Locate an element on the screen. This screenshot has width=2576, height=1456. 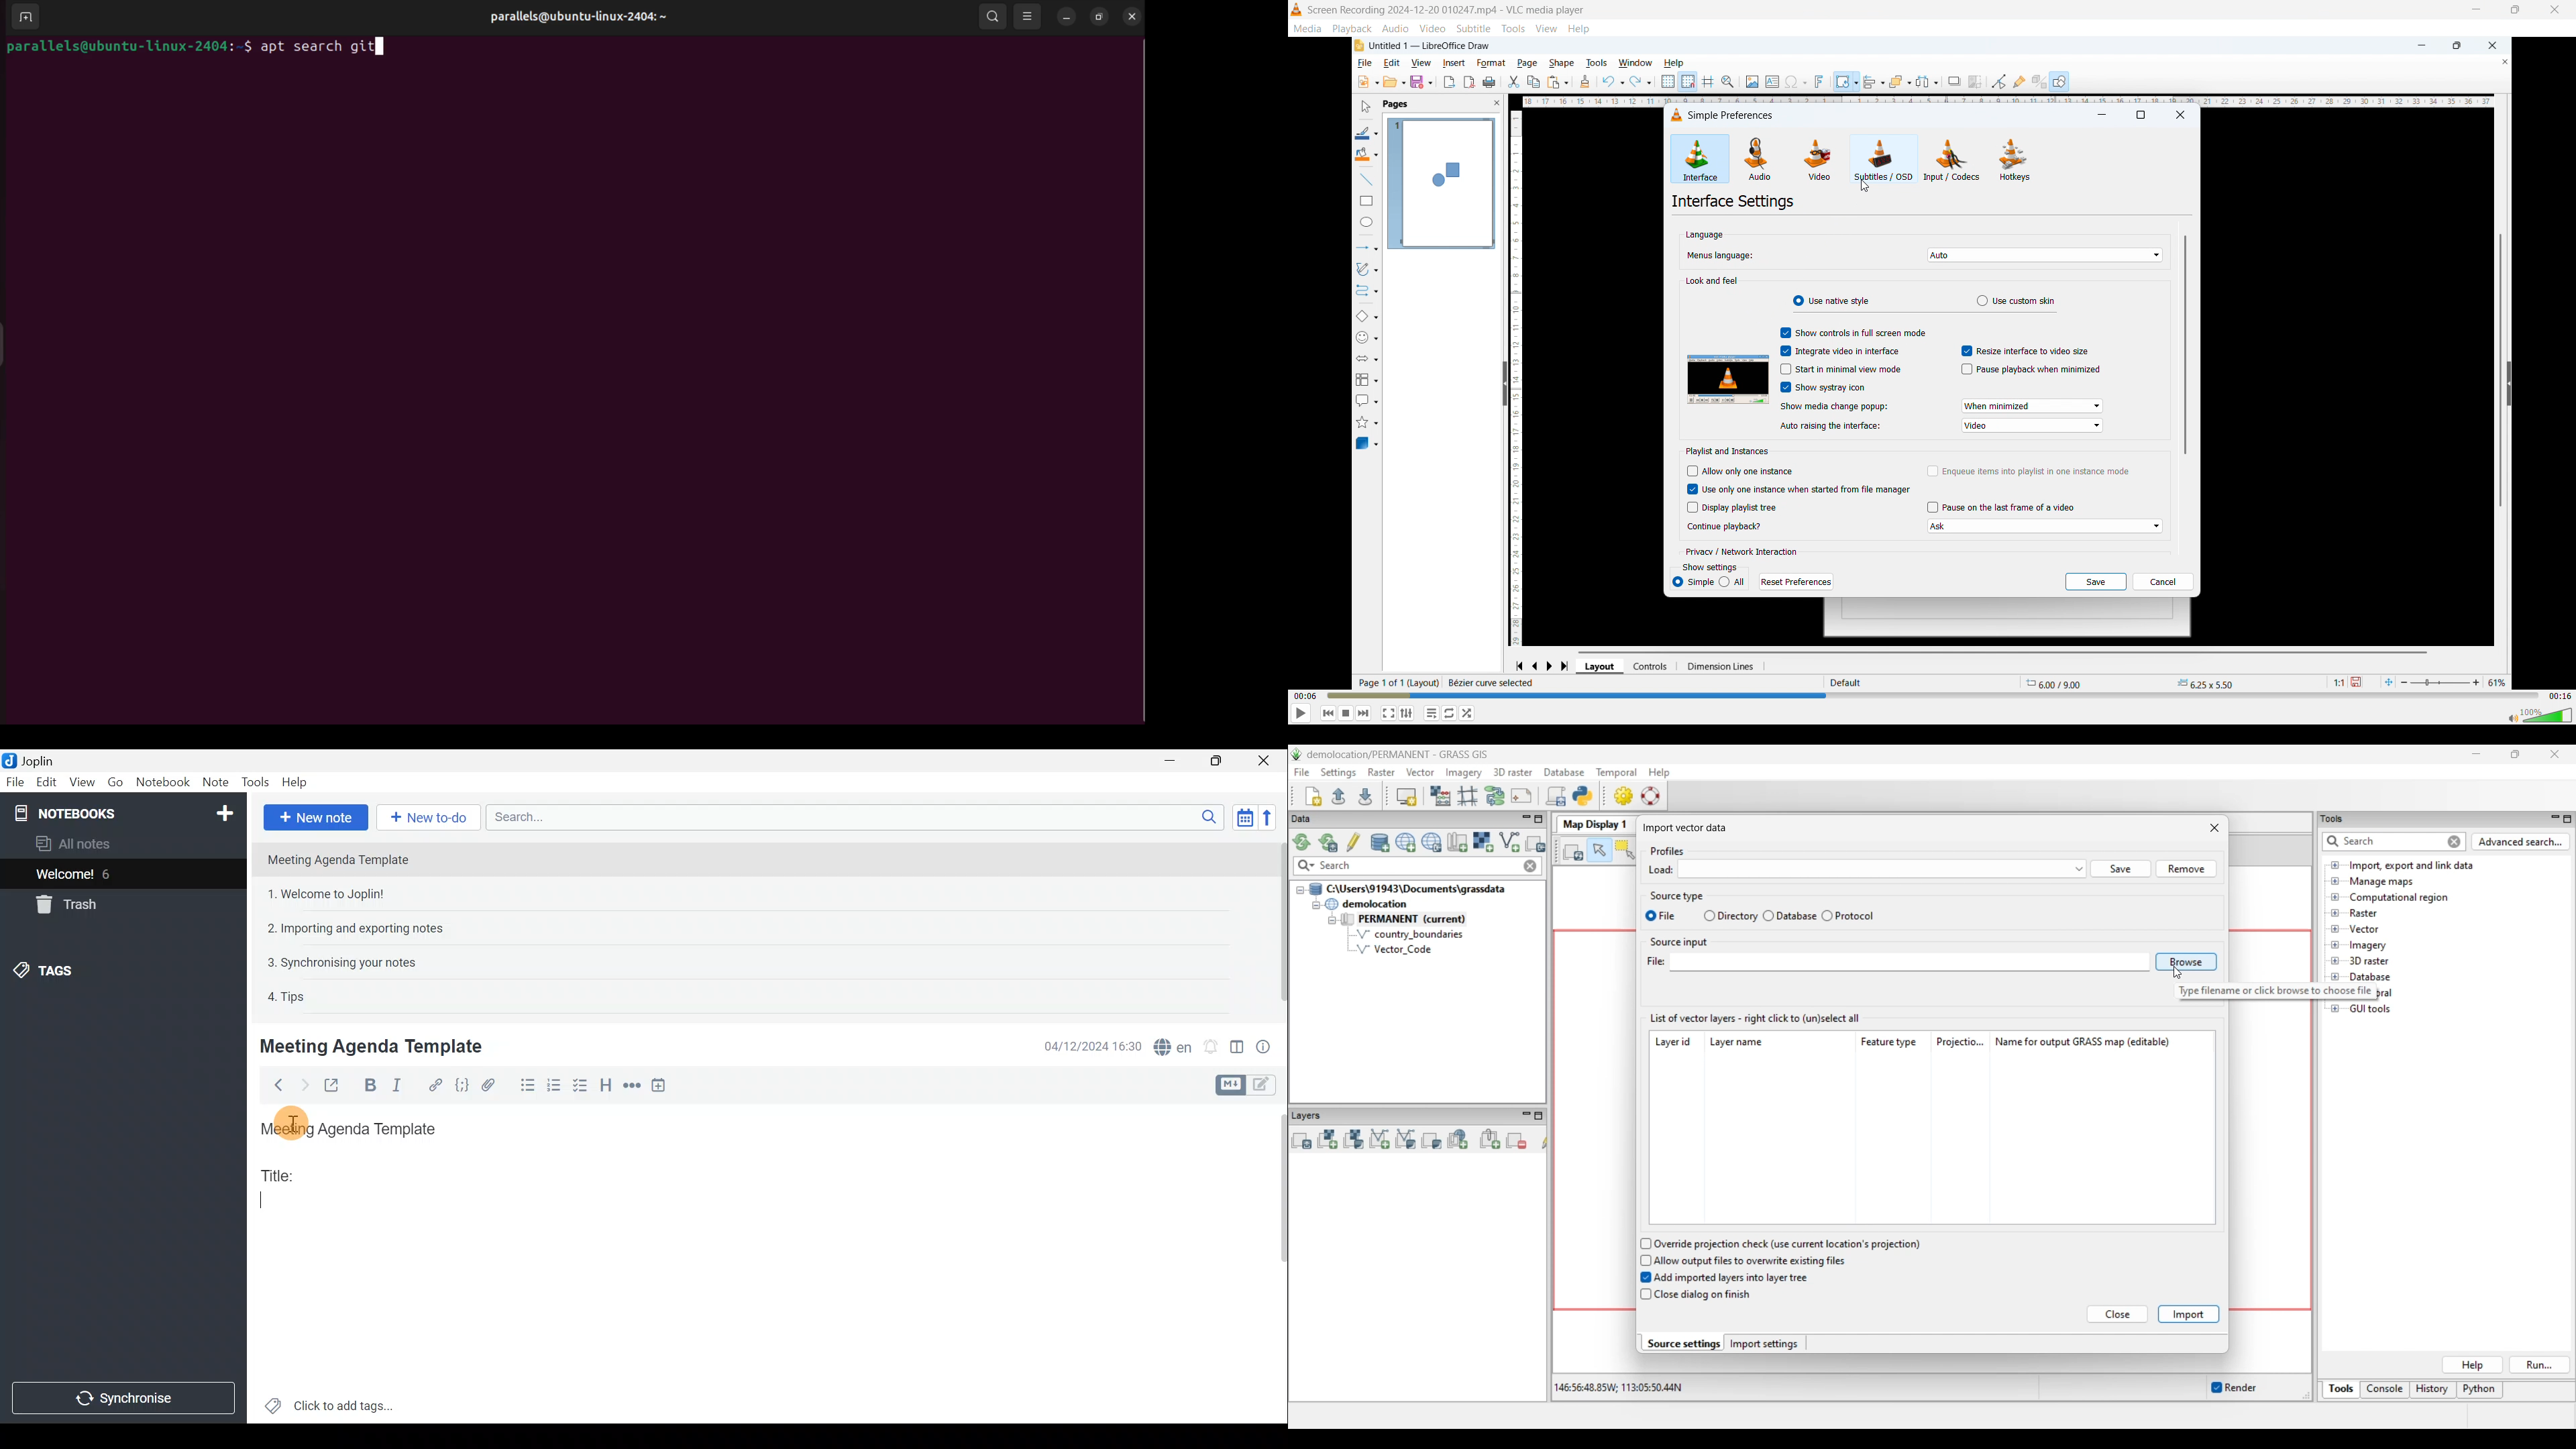
Minimize is located at coordinates (2476, 754).